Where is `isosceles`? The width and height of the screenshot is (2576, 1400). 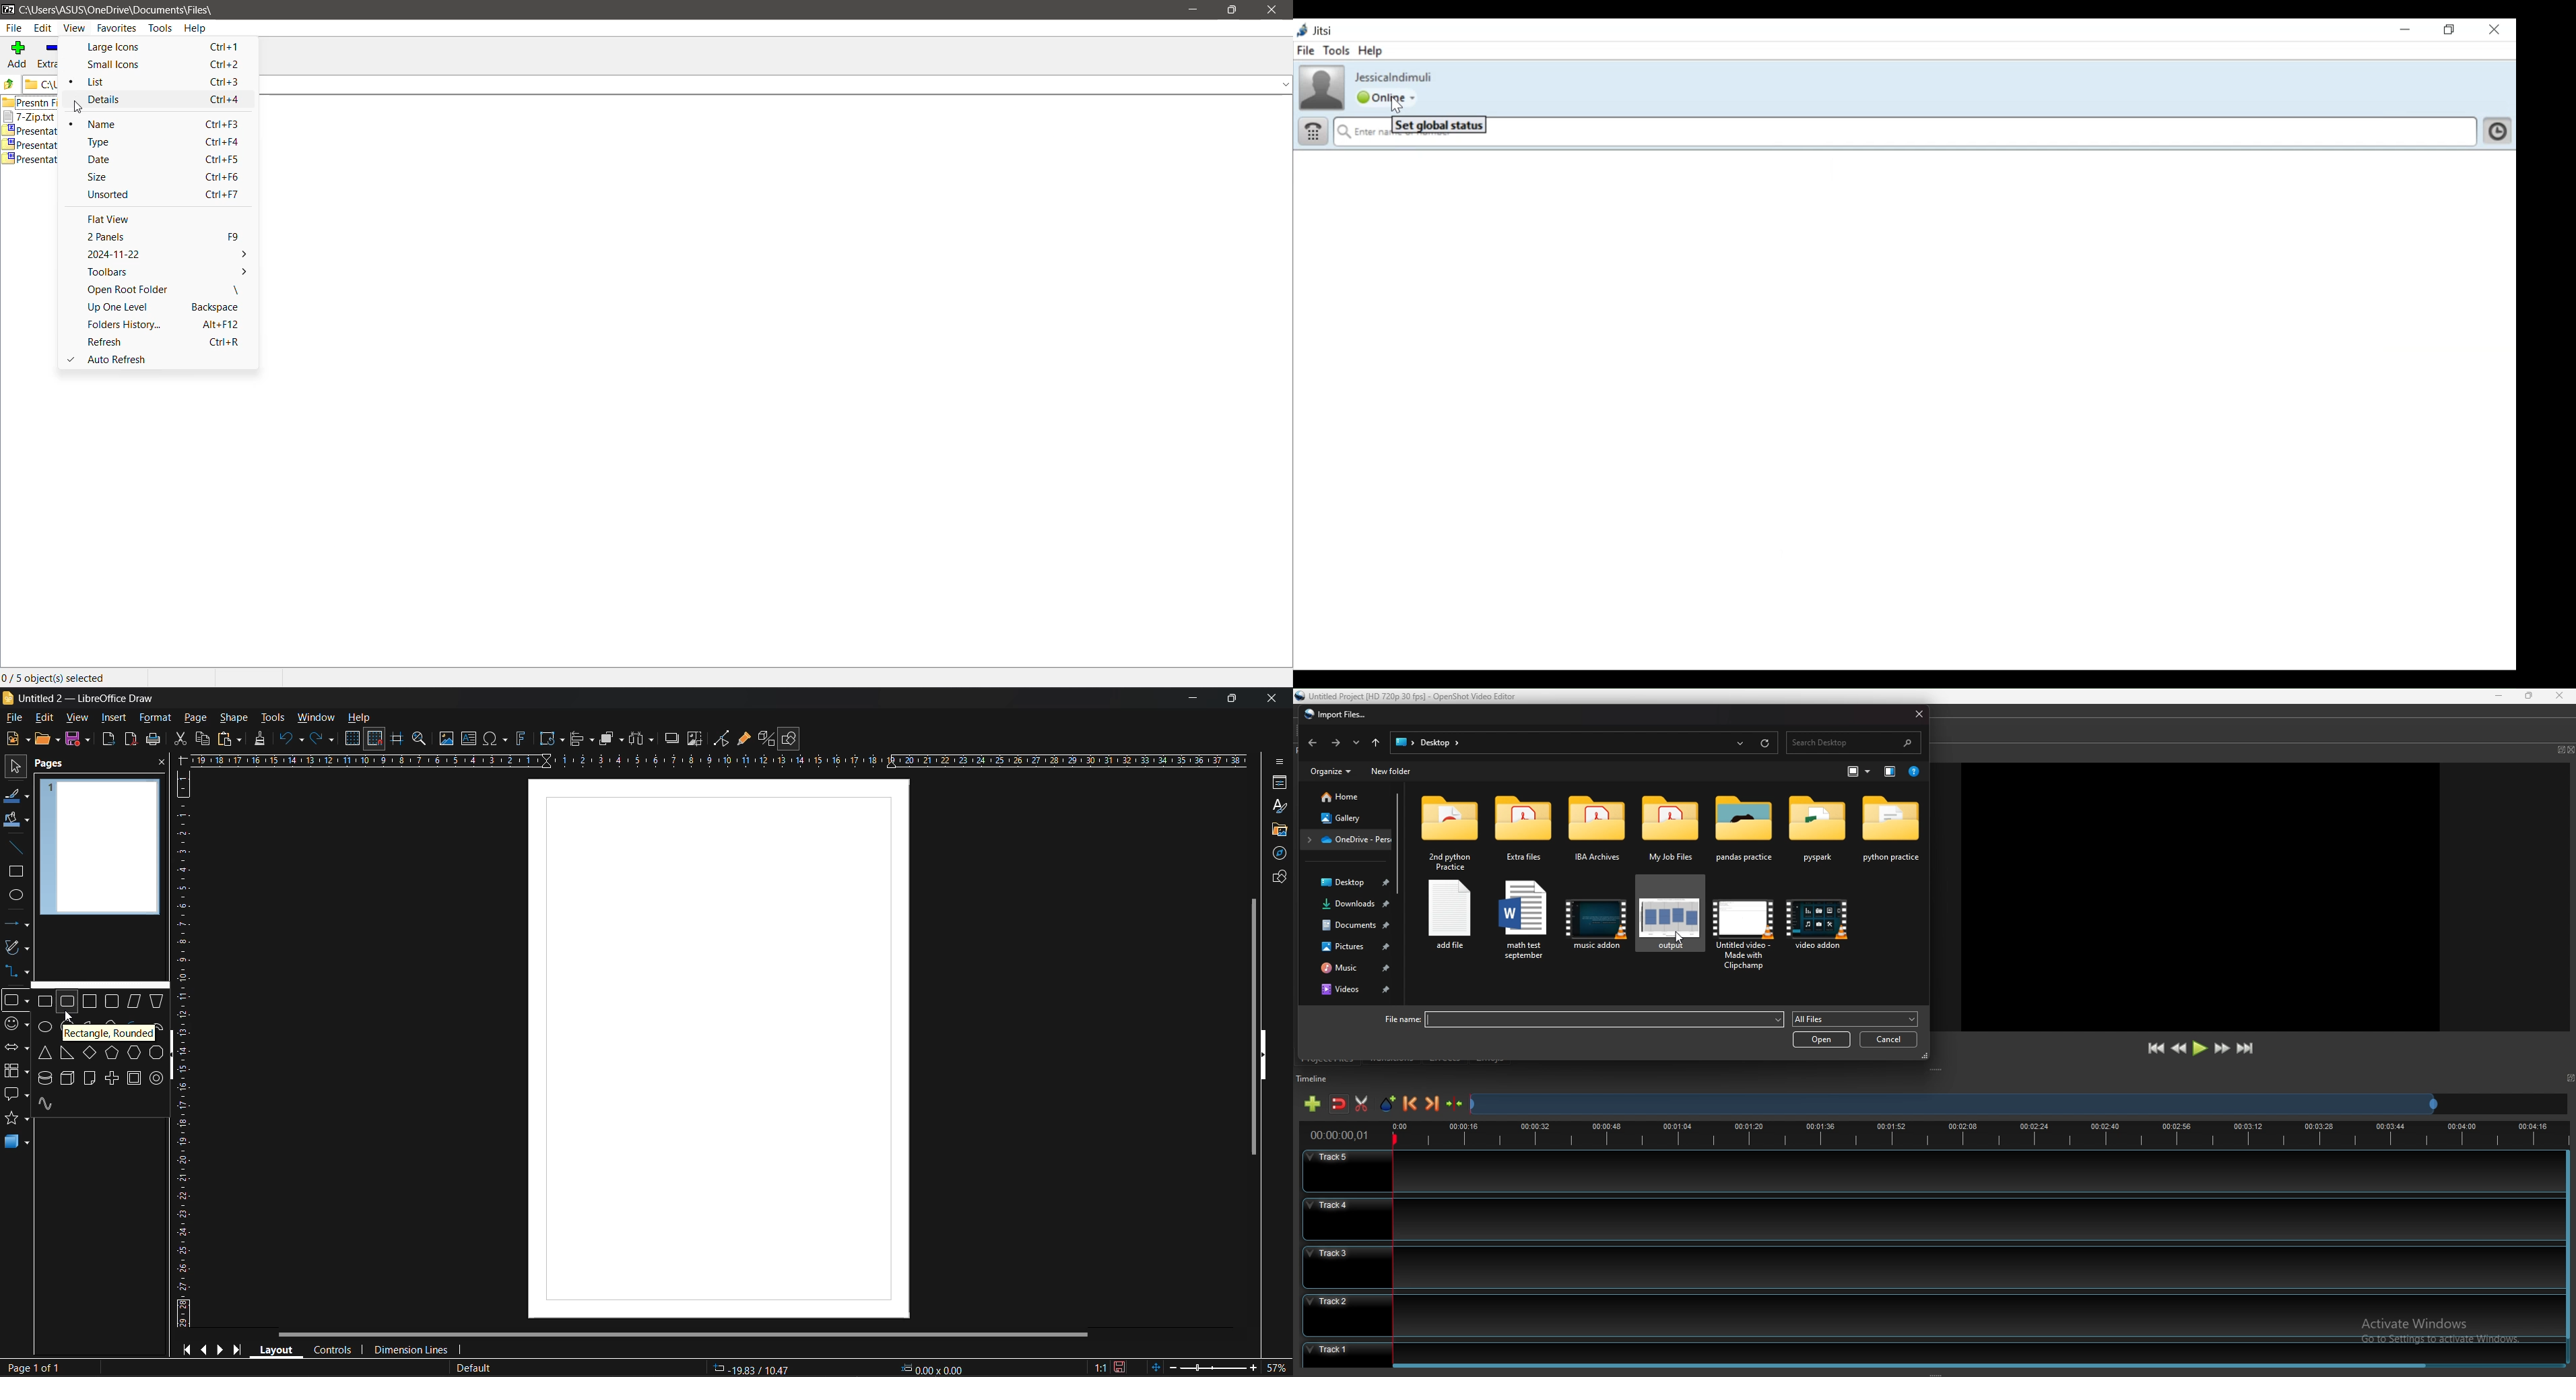
isosceles is located at coordinates (43, 1053).